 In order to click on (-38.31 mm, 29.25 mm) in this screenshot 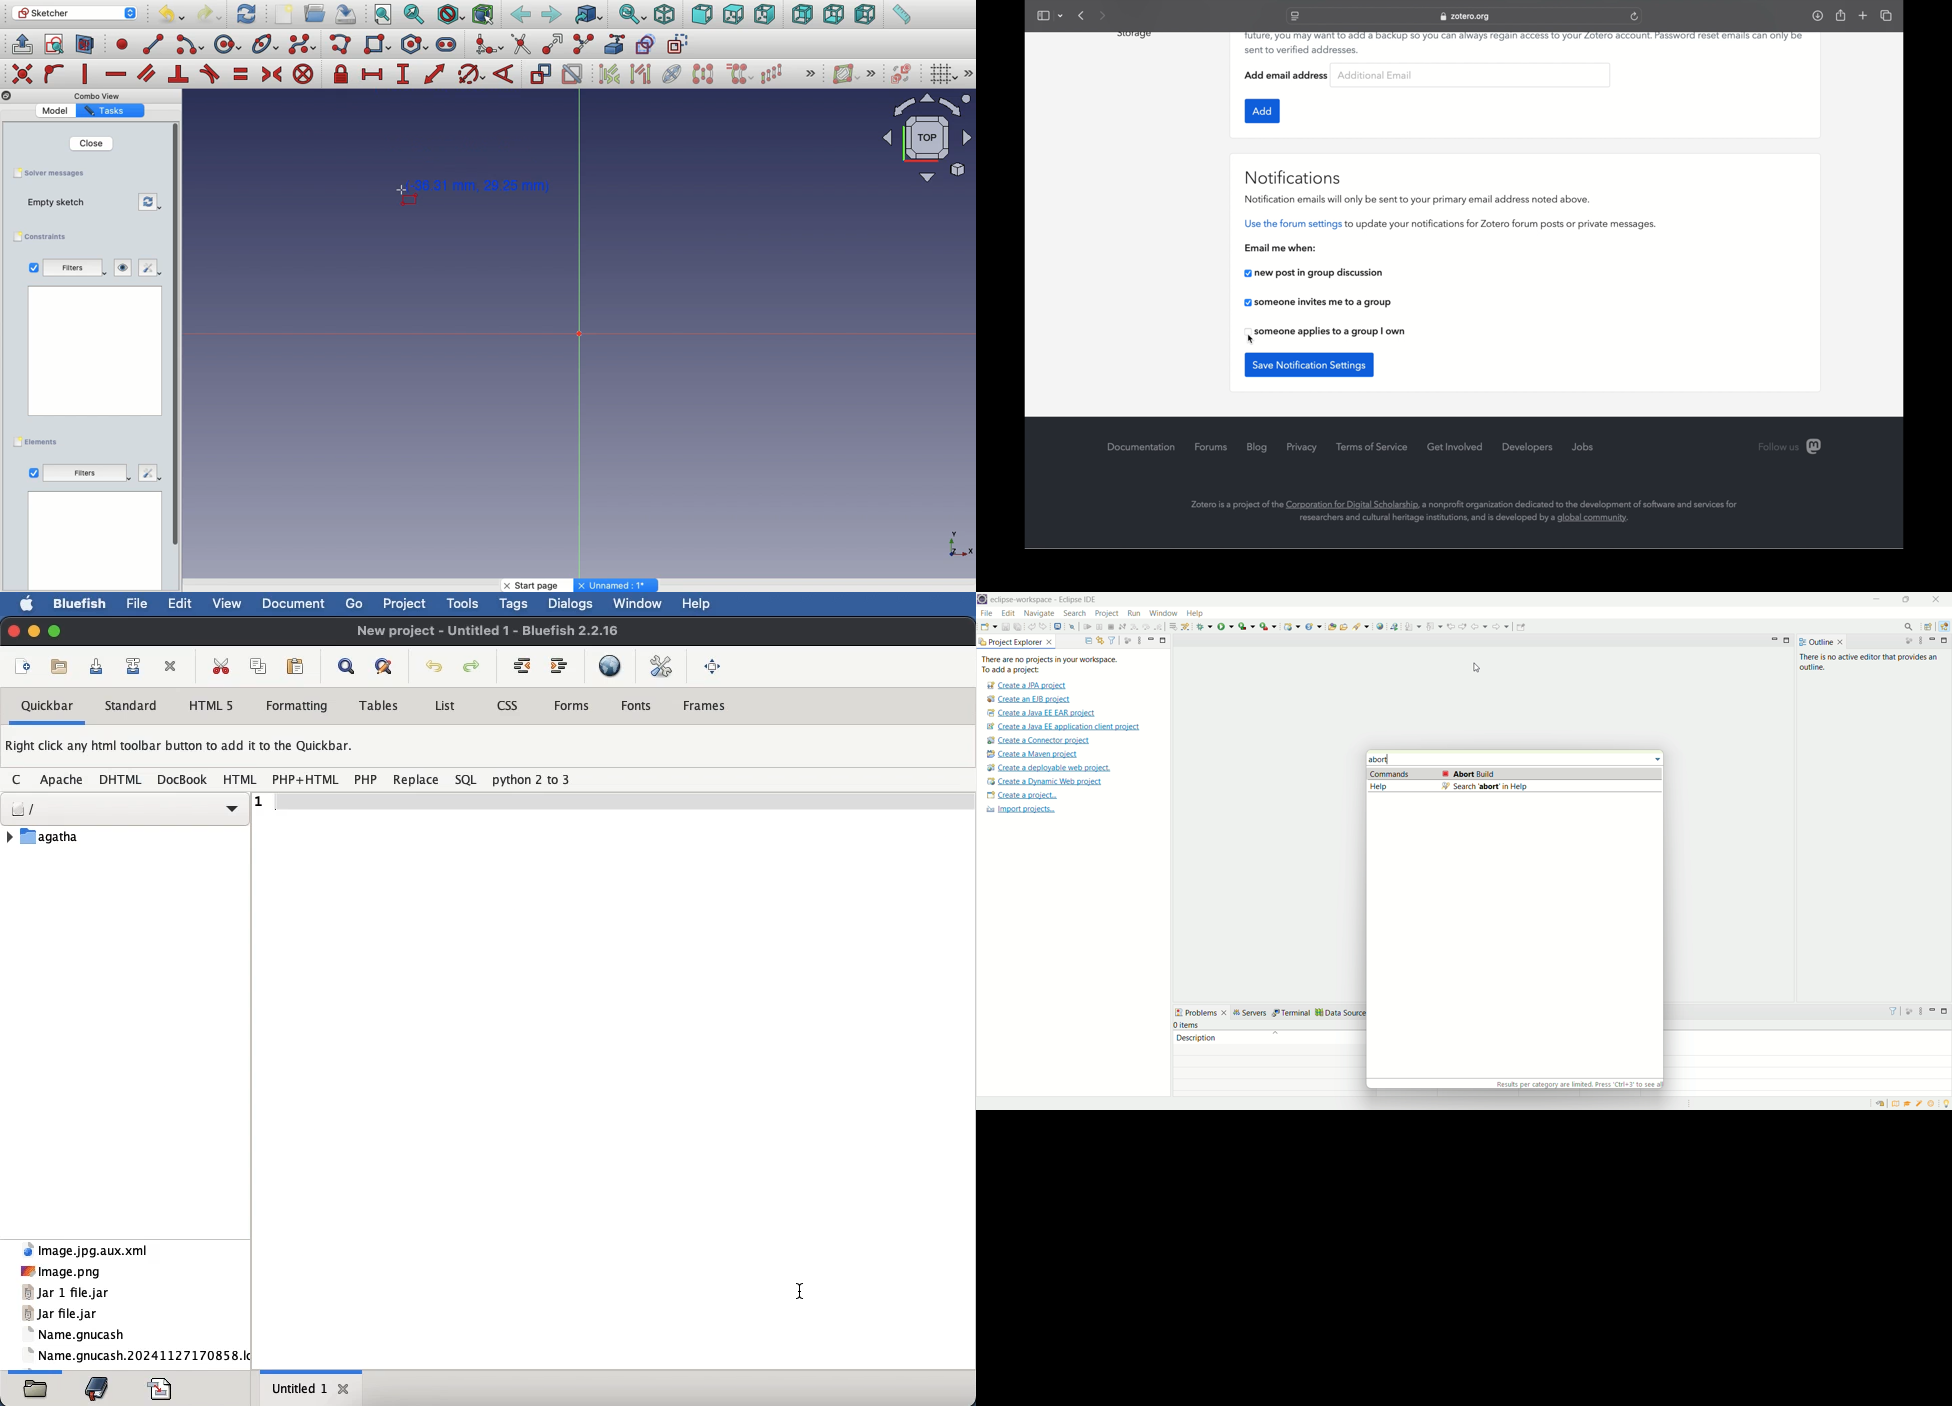, I will do `click(481, 186)`.